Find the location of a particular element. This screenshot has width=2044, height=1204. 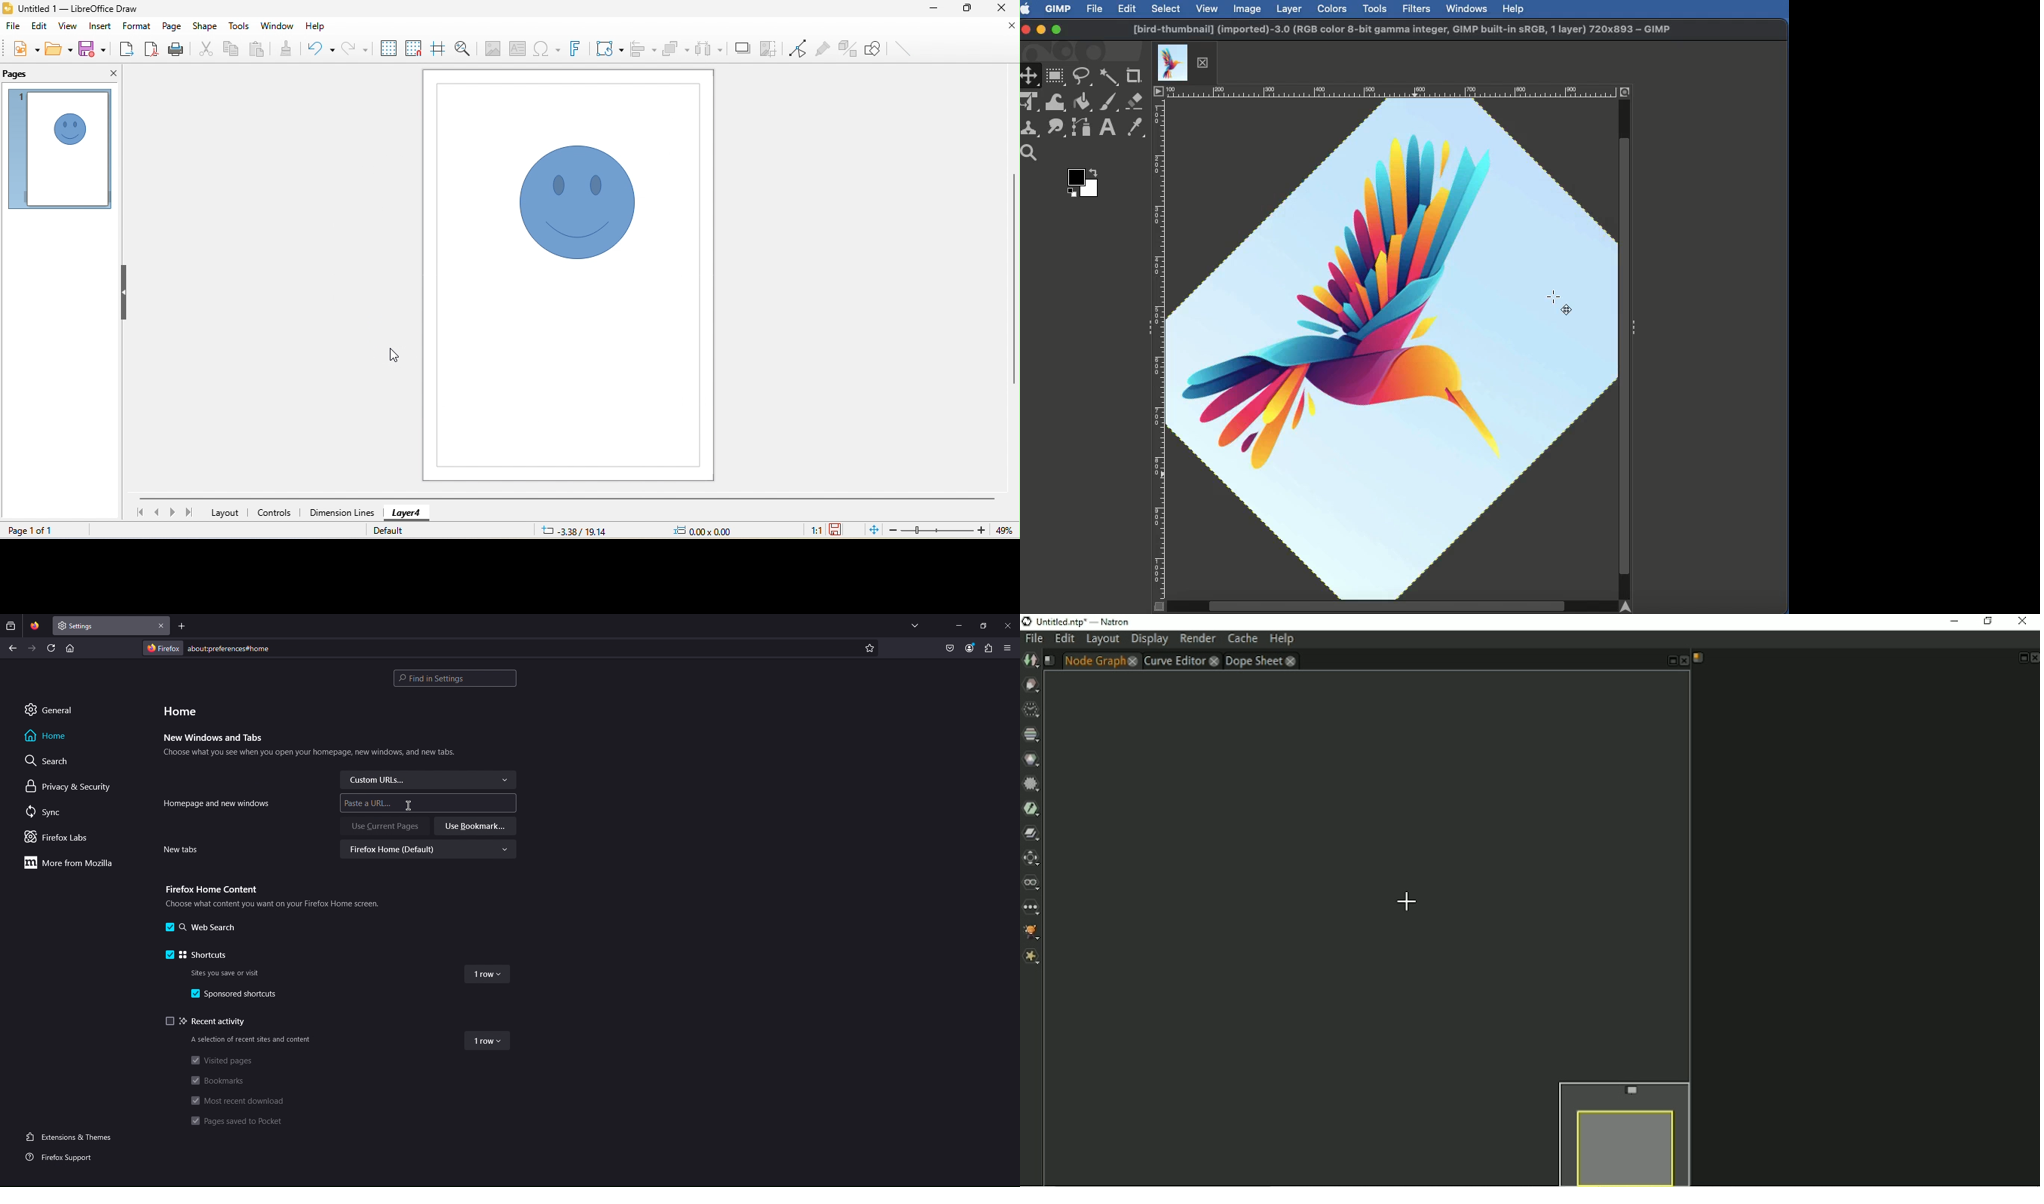

text box is located at coordinates (519, 47).